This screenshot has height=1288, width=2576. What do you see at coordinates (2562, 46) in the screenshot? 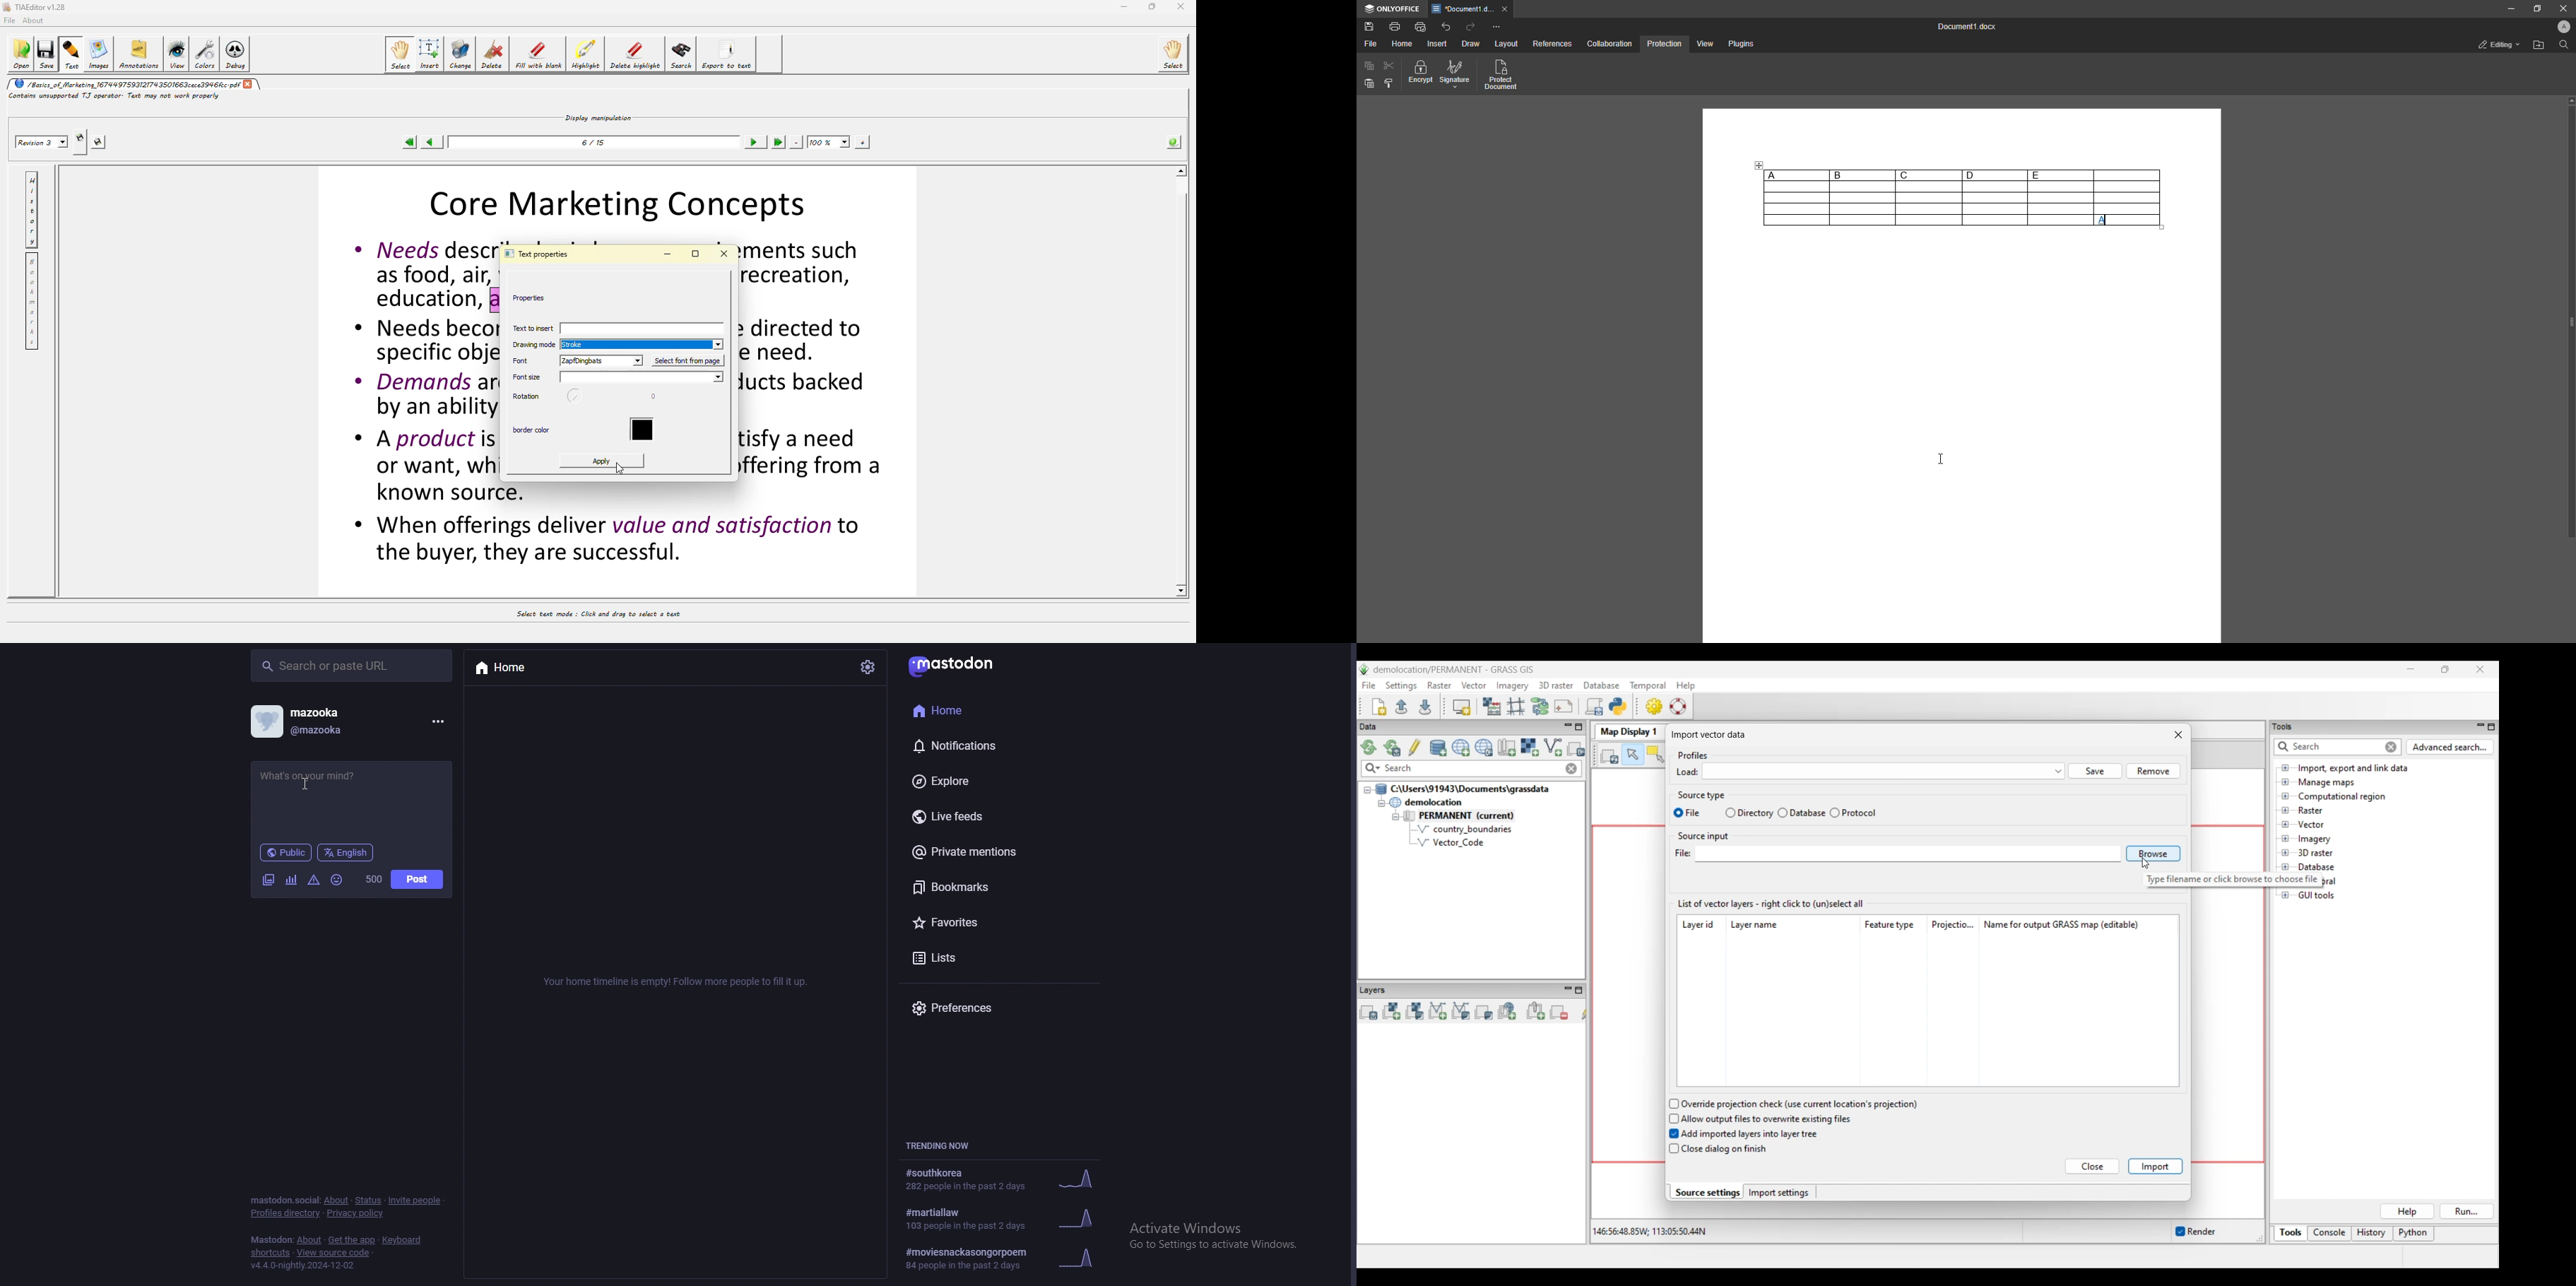
I see `Search` at bounding box center [2562, 46].